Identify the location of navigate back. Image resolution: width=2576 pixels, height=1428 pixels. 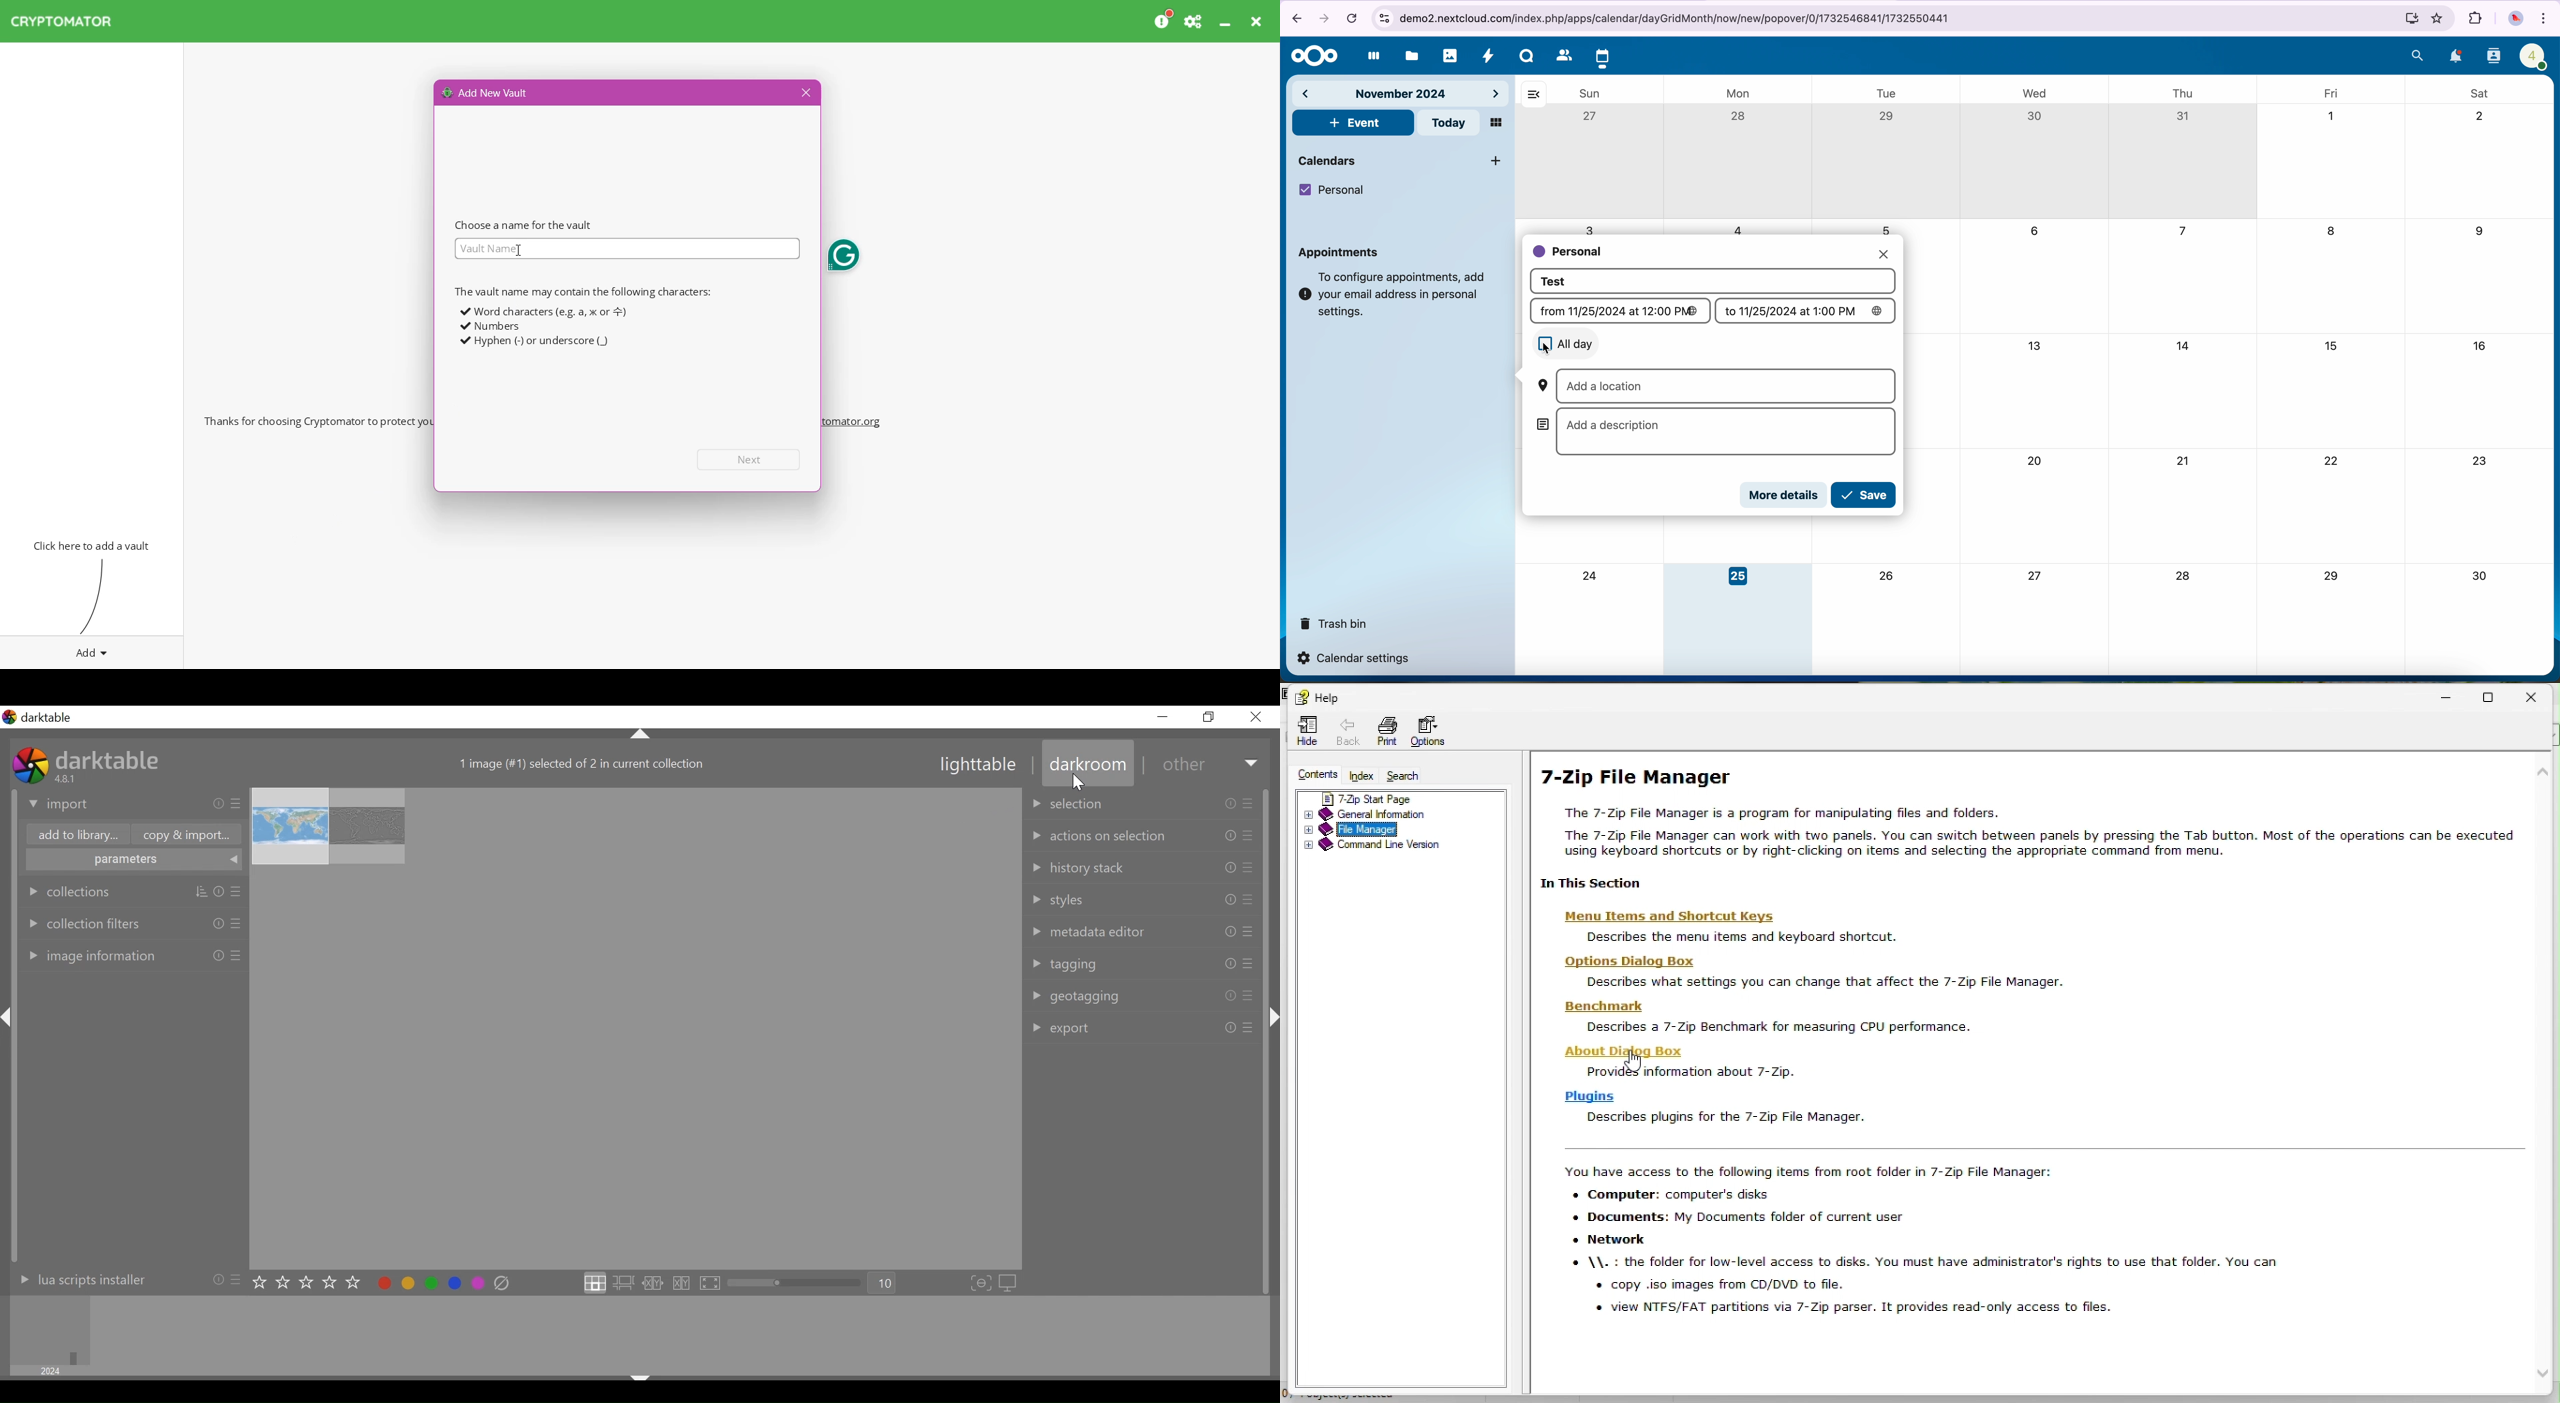
(1297, 18).